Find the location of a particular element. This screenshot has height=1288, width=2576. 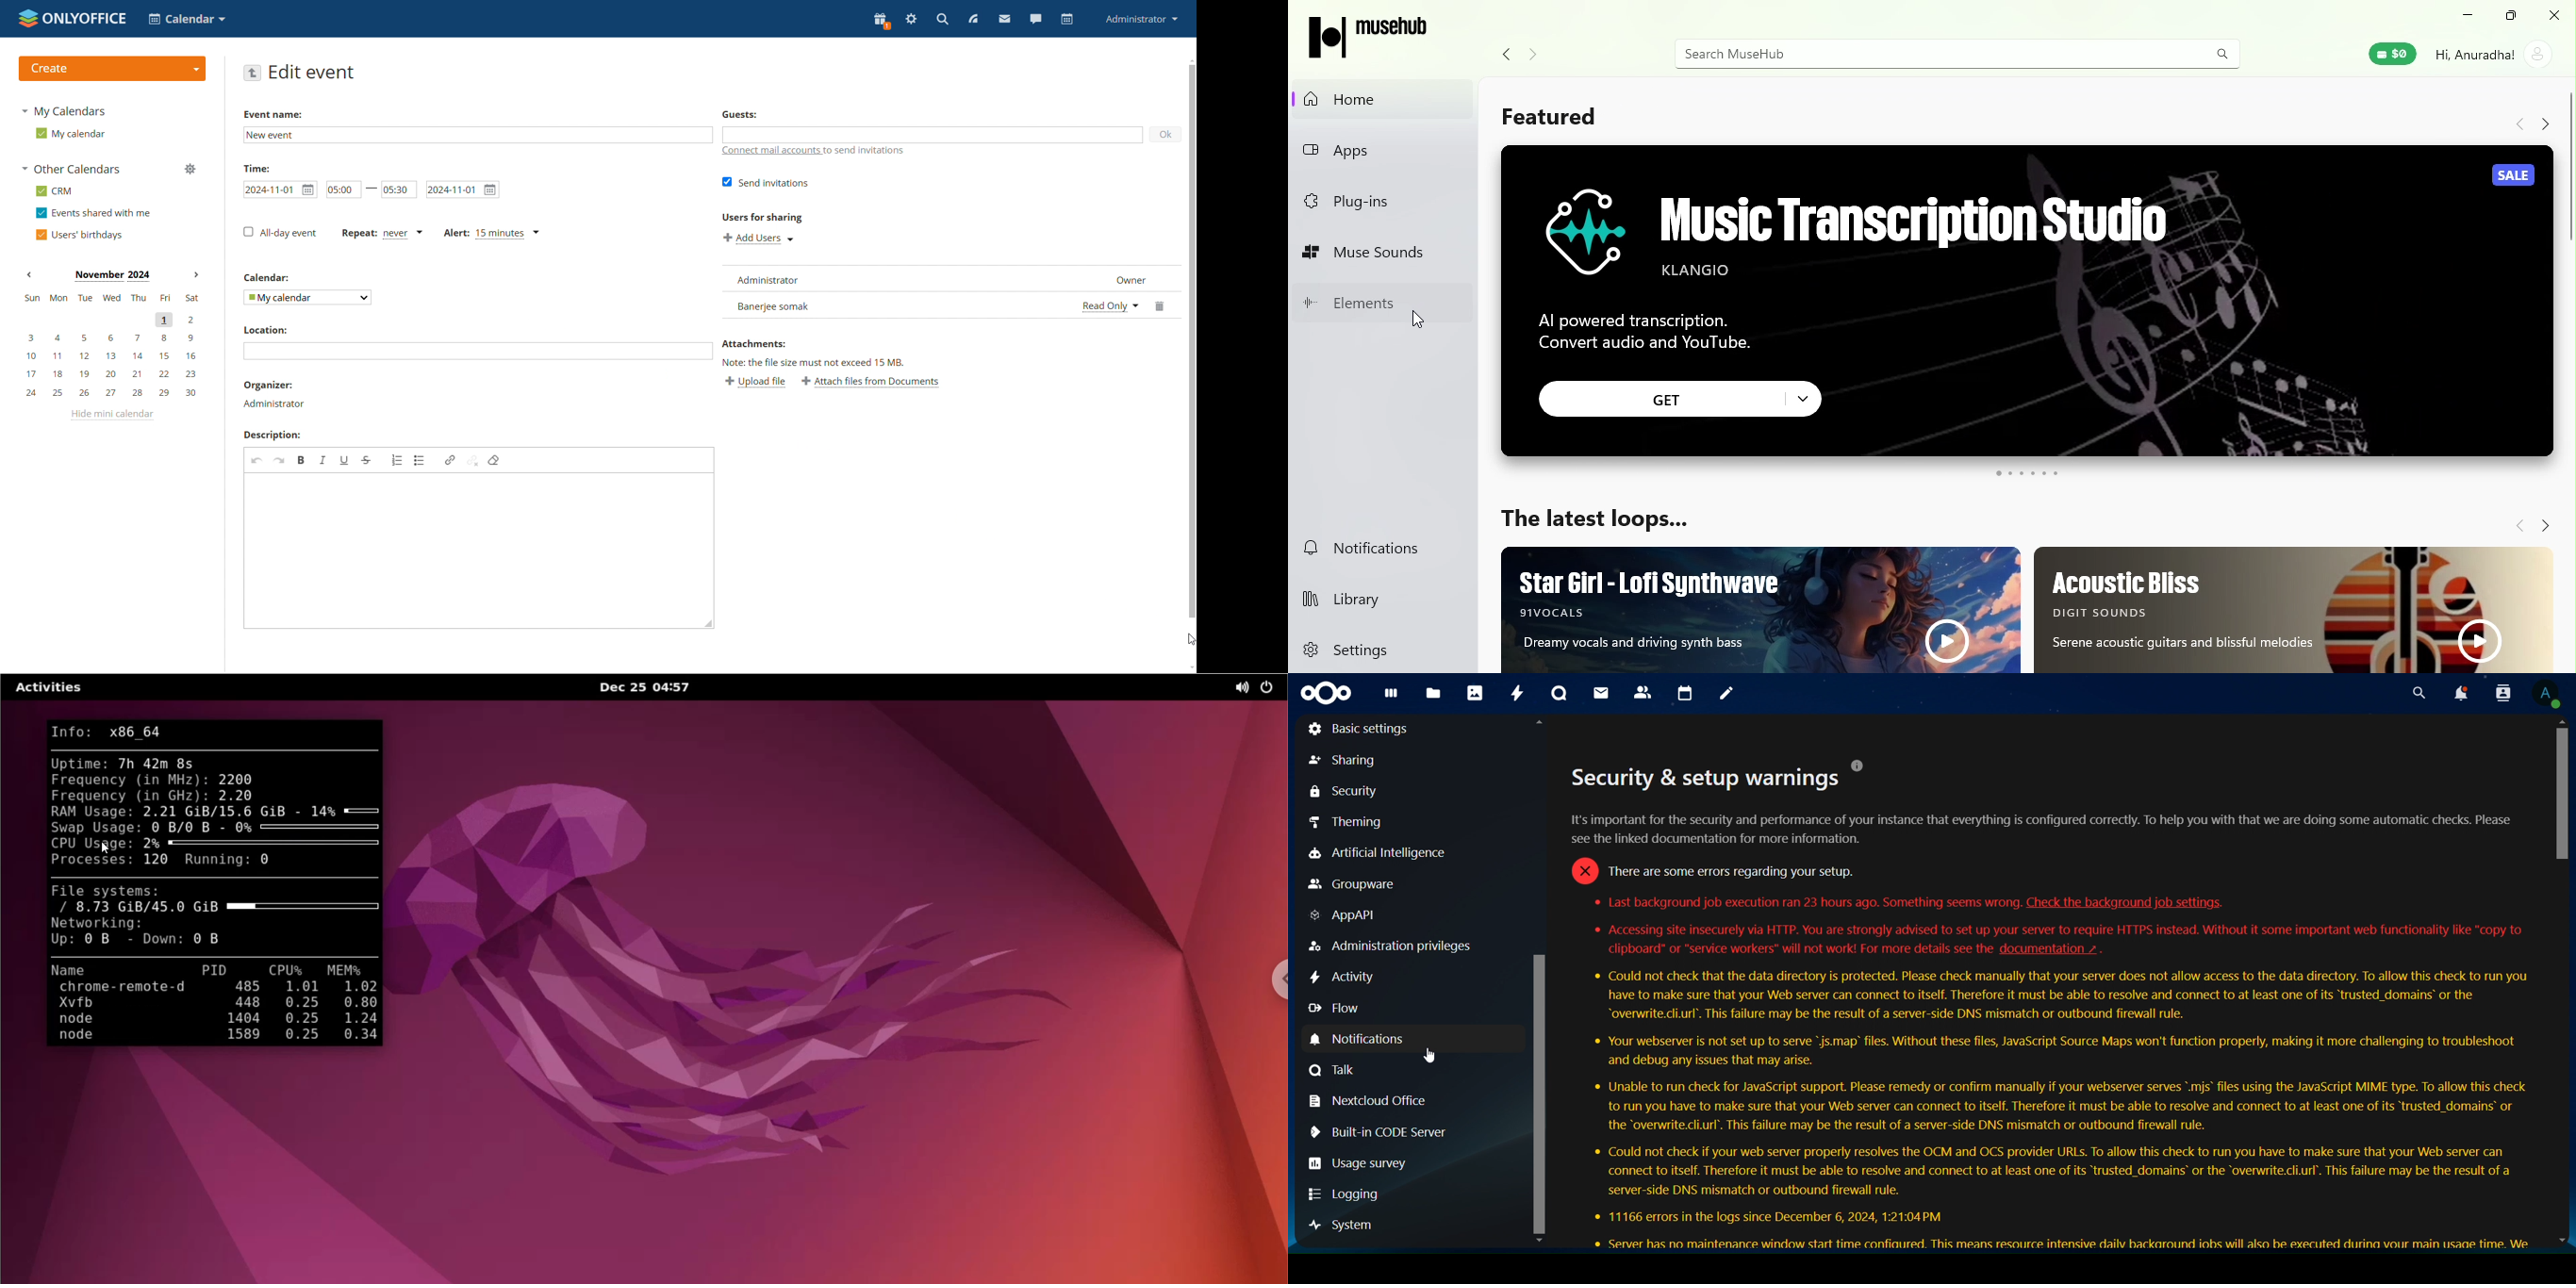

MuseHub logo is located at coordinates (1373, 36).